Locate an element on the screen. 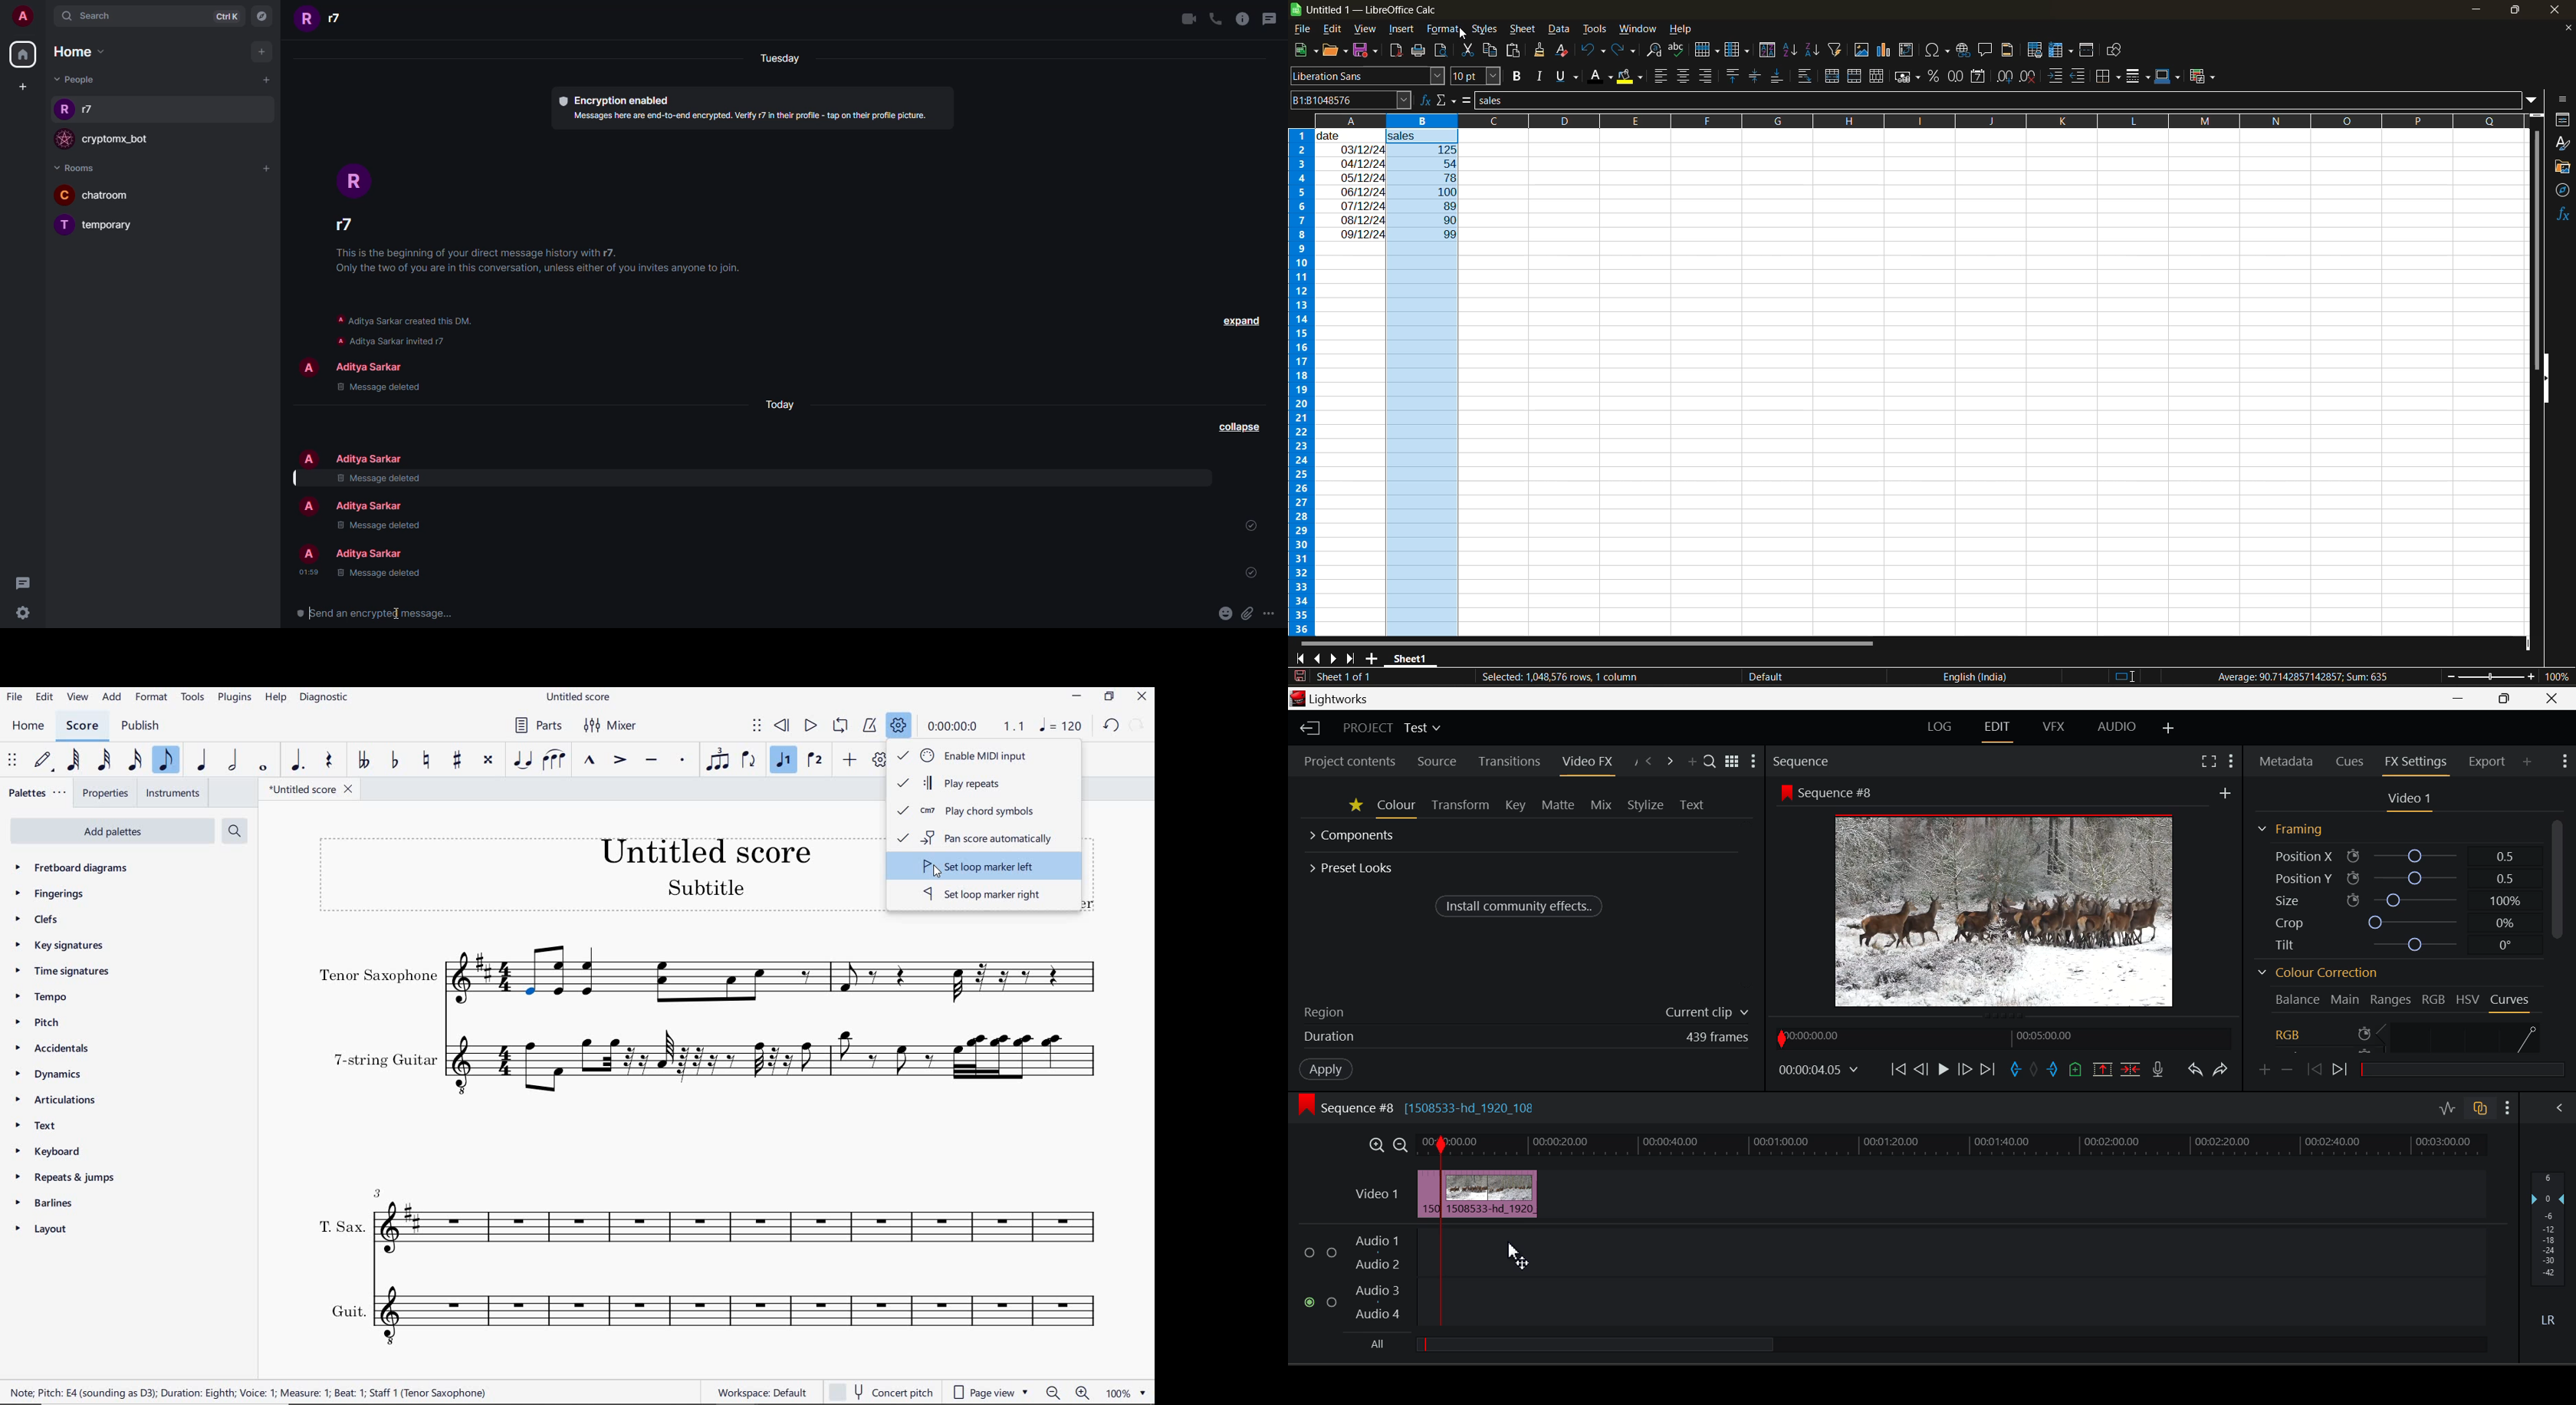 Image resolution: width=2576 pixels, height=1428 pixels. conditional is located at coordinates (2200, 77).